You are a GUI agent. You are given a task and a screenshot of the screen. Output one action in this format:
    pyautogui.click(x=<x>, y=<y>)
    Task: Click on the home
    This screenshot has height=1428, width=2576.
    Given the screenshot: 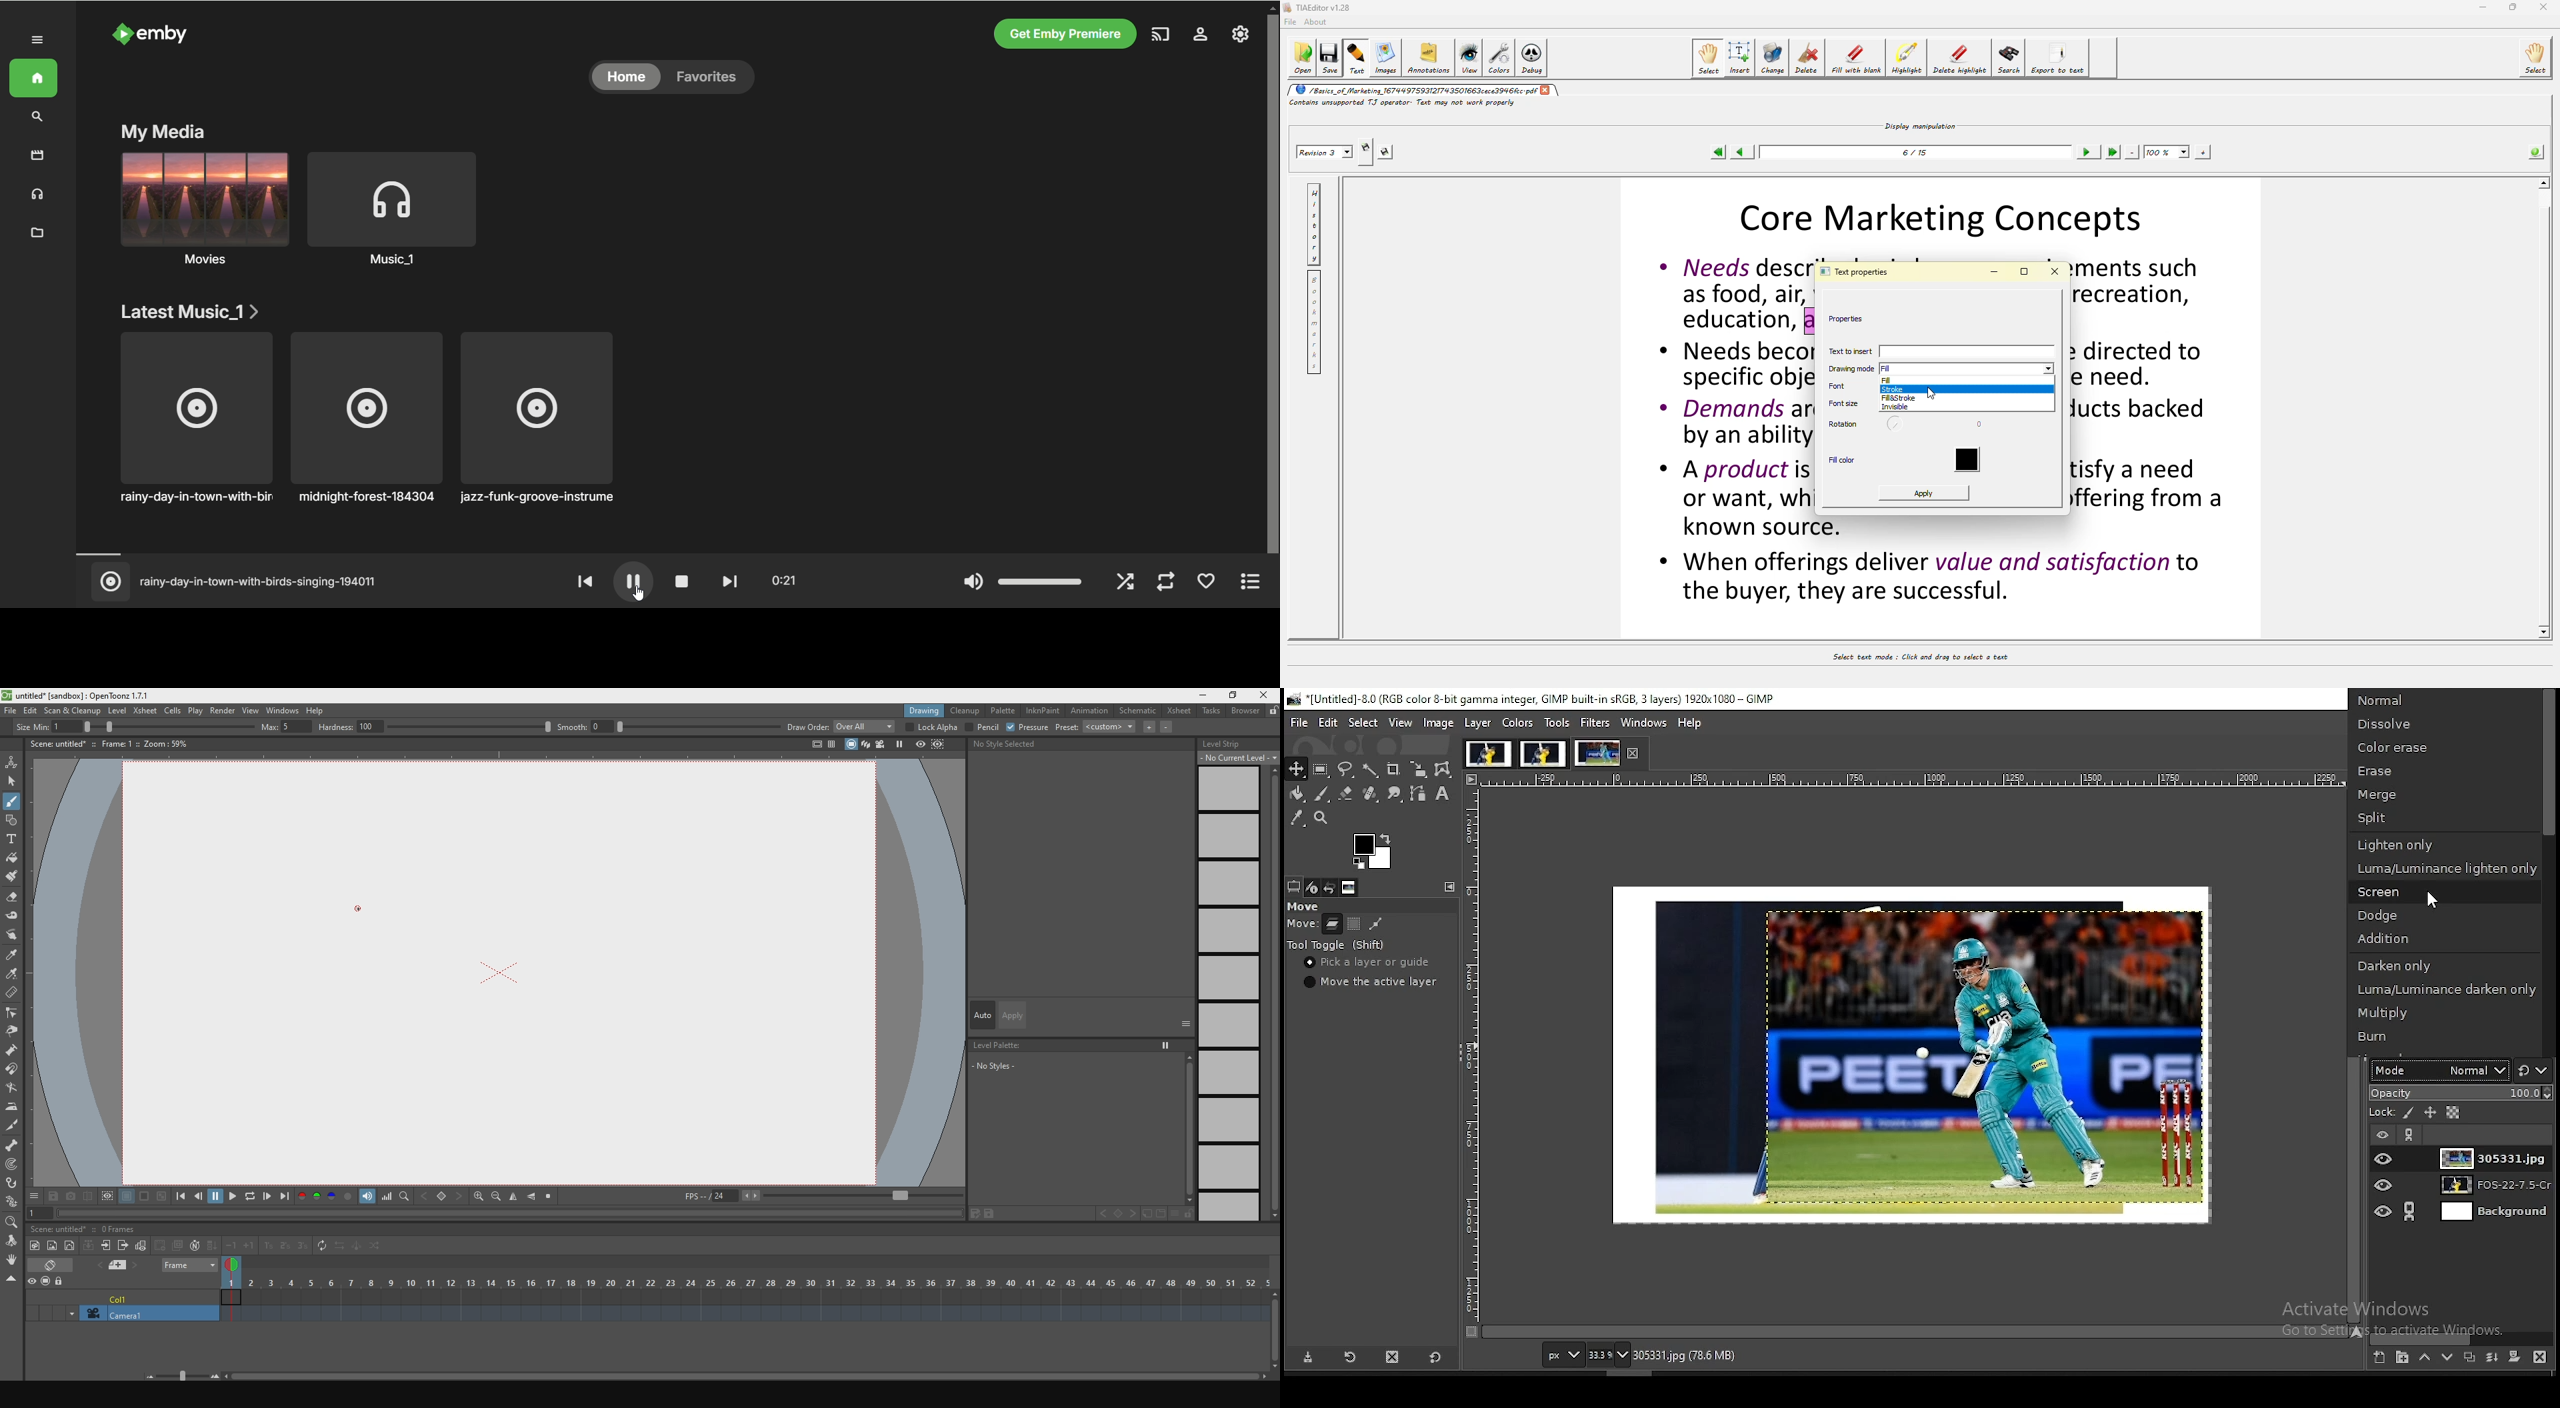 What is the action you would take?
    pyautogui.click(x=625, y=77)
    